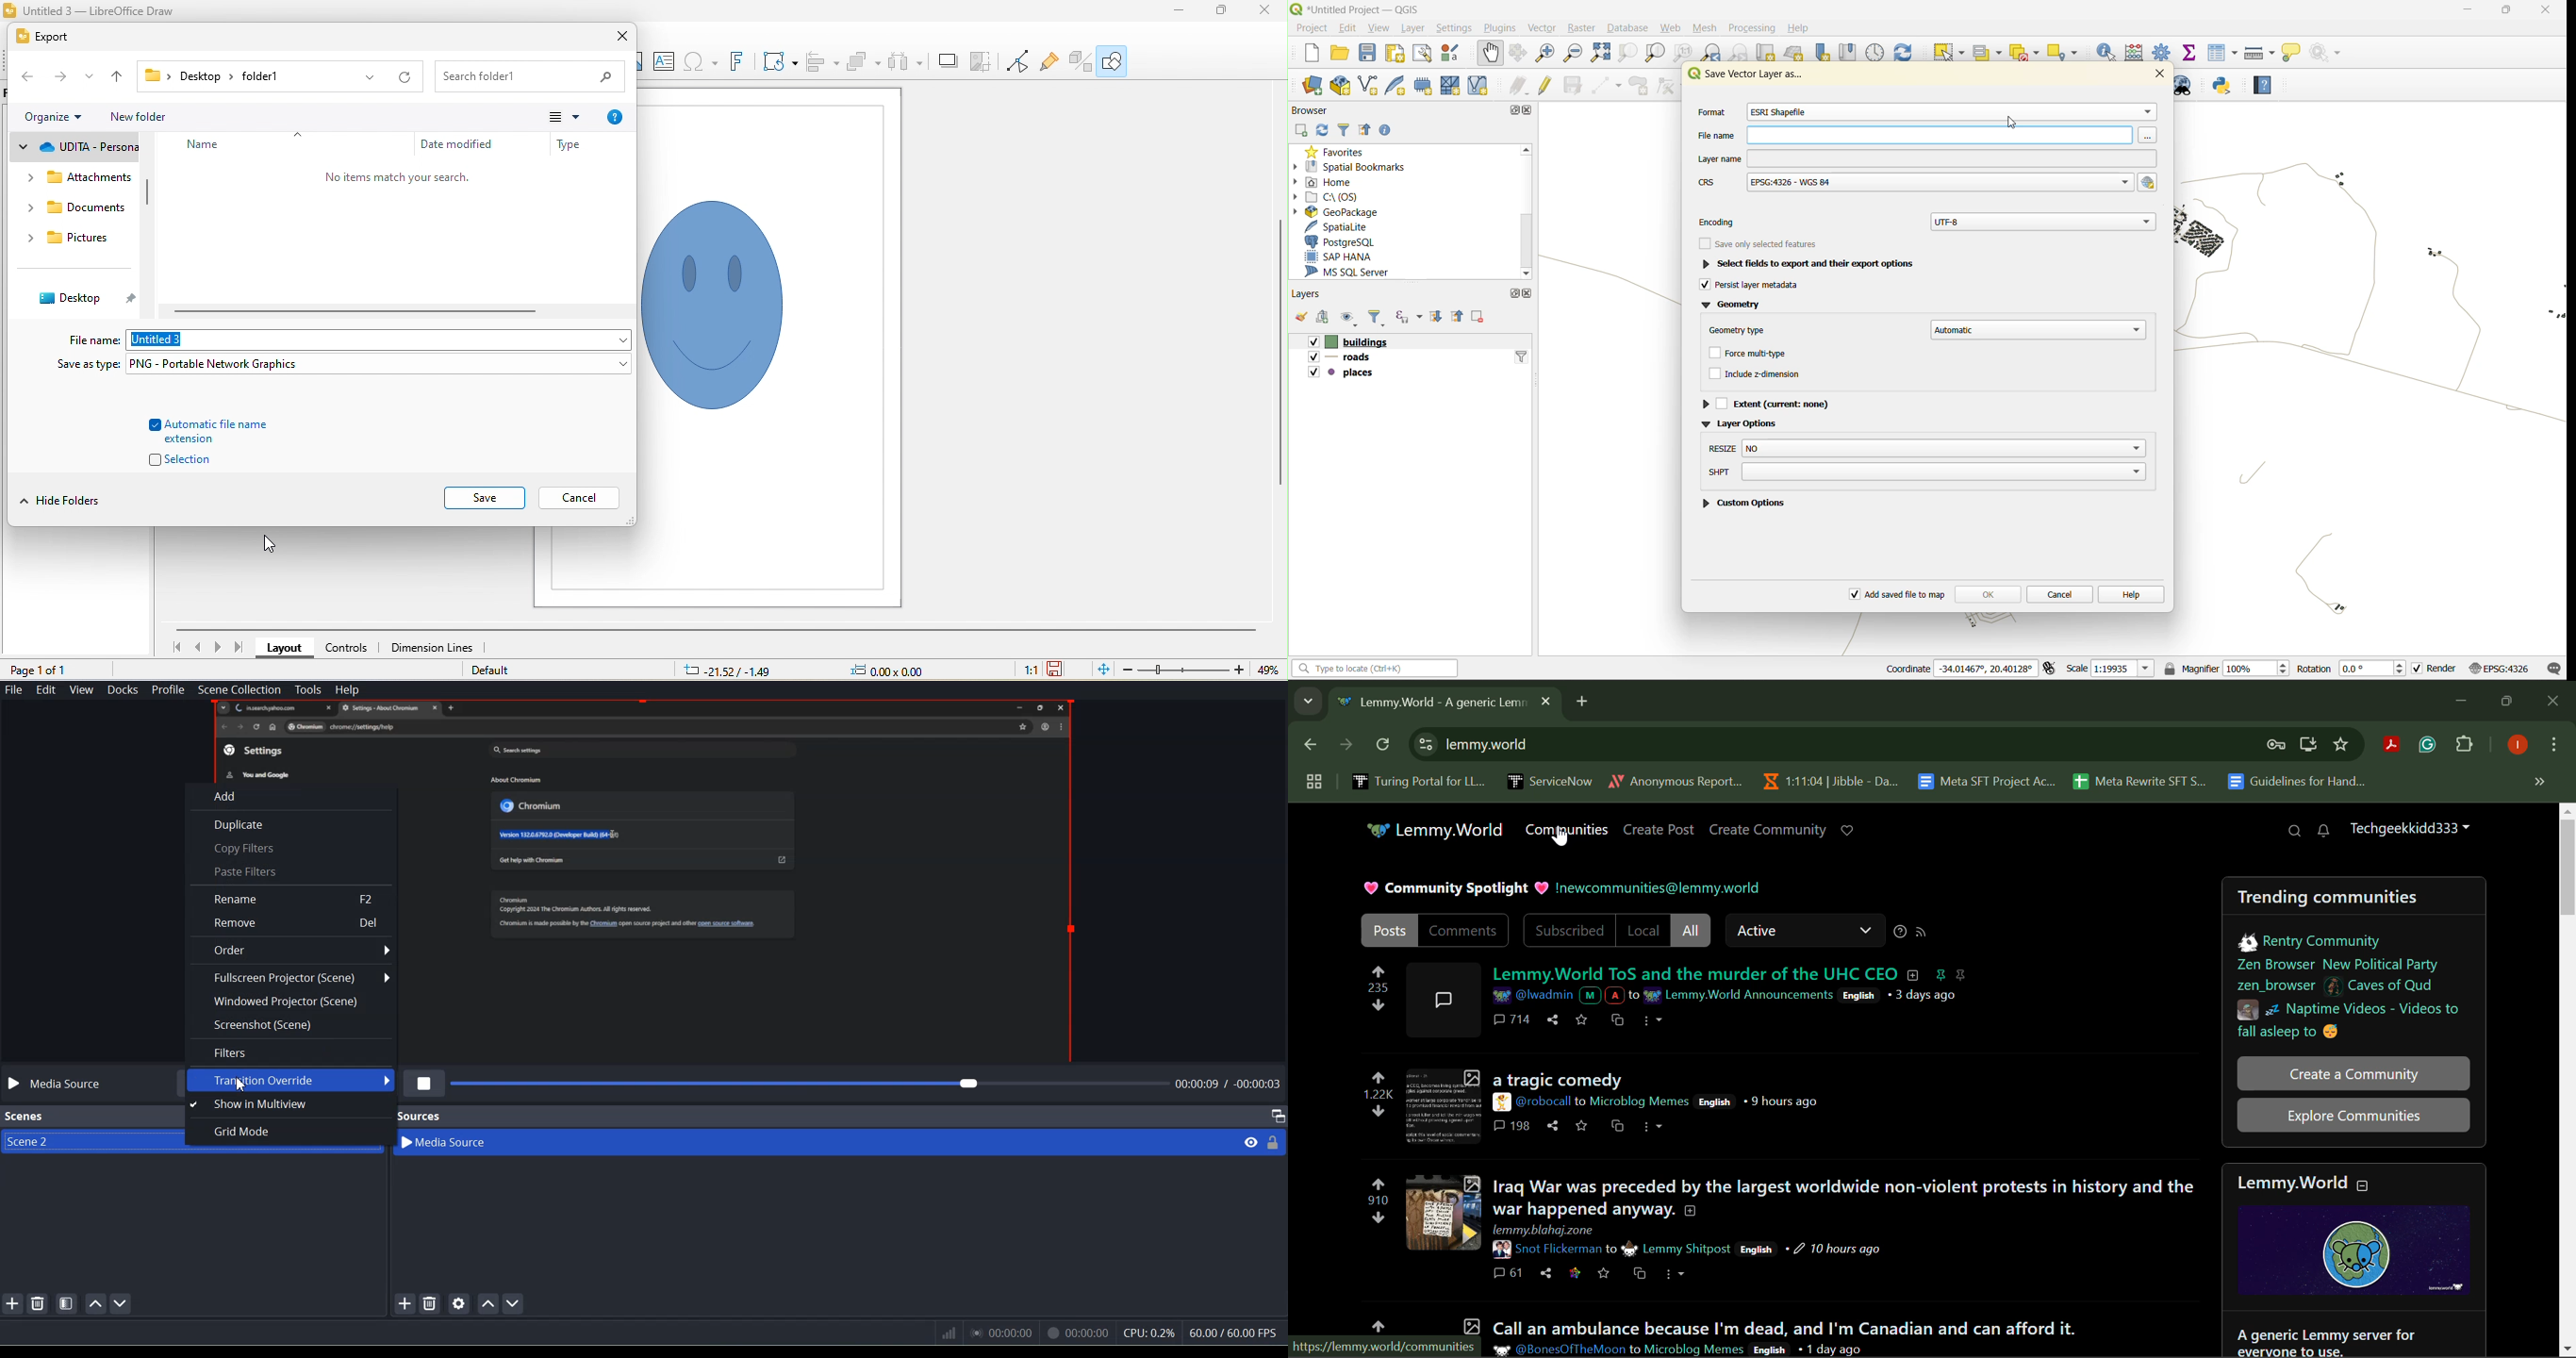  Describe the element at coordinates (2355, 1073) in the screenshot. I see `Create a Community` at that location.